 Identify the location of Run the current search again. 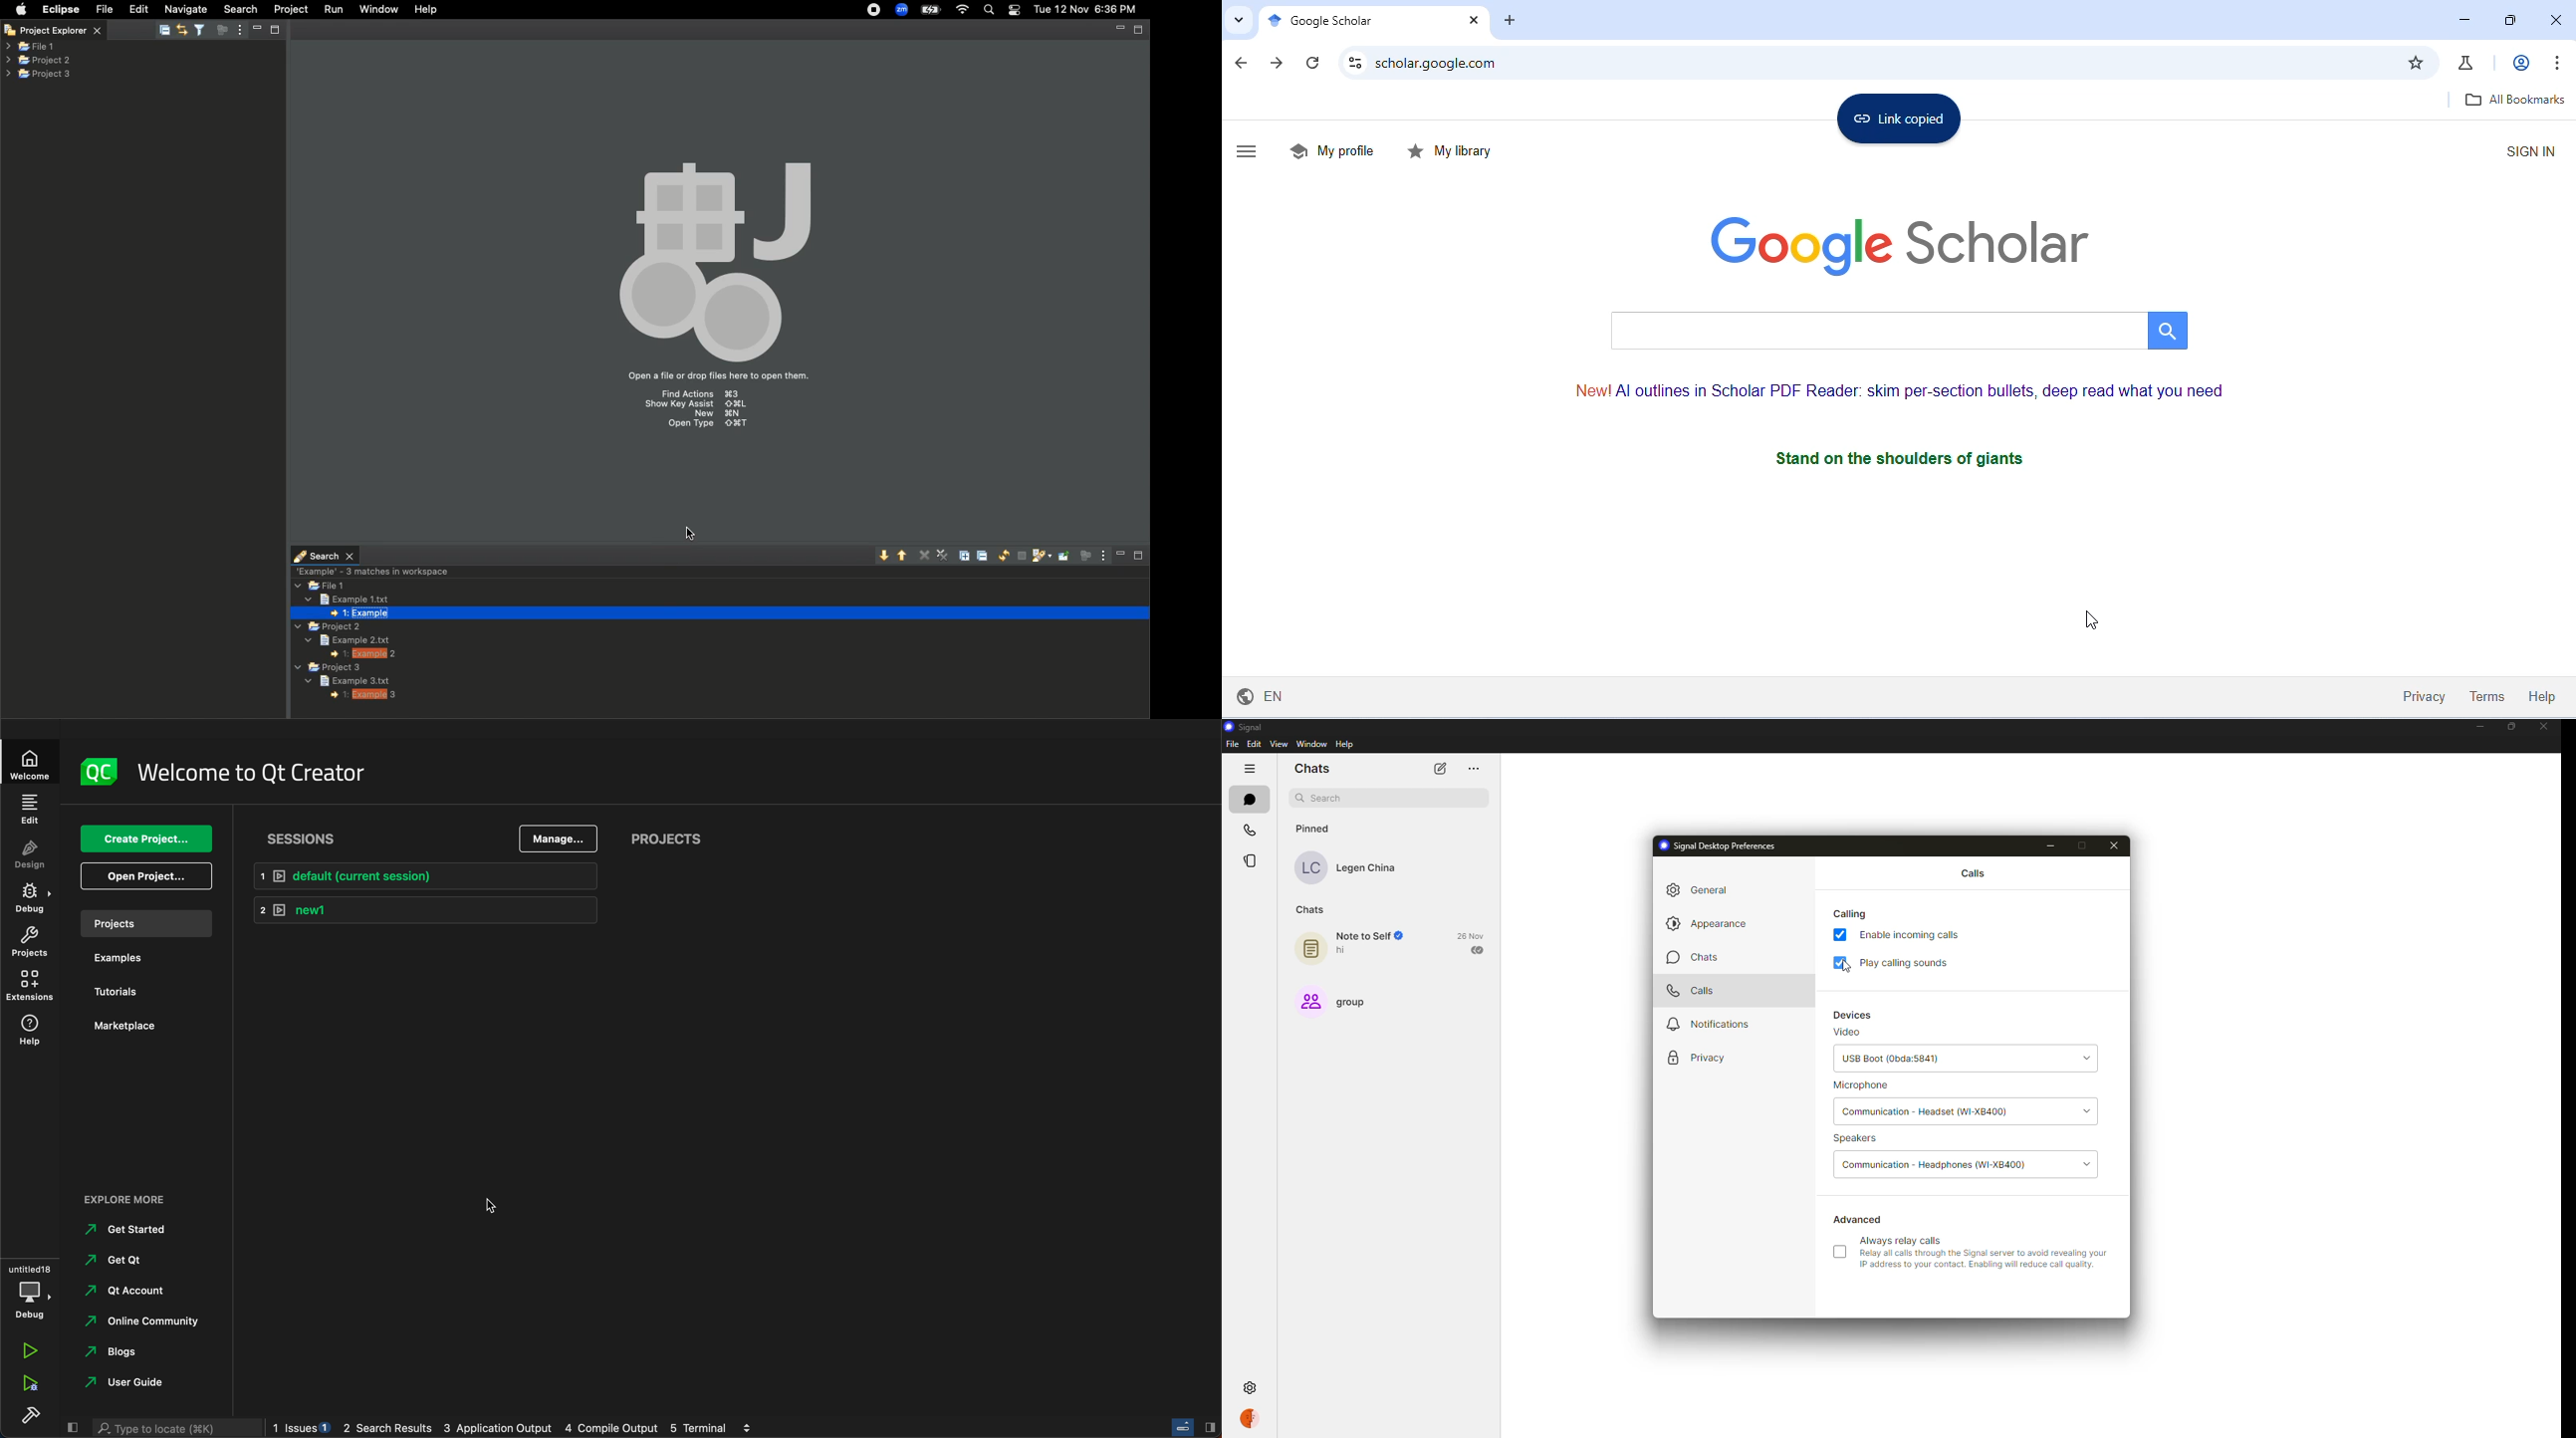
(1000, 555).